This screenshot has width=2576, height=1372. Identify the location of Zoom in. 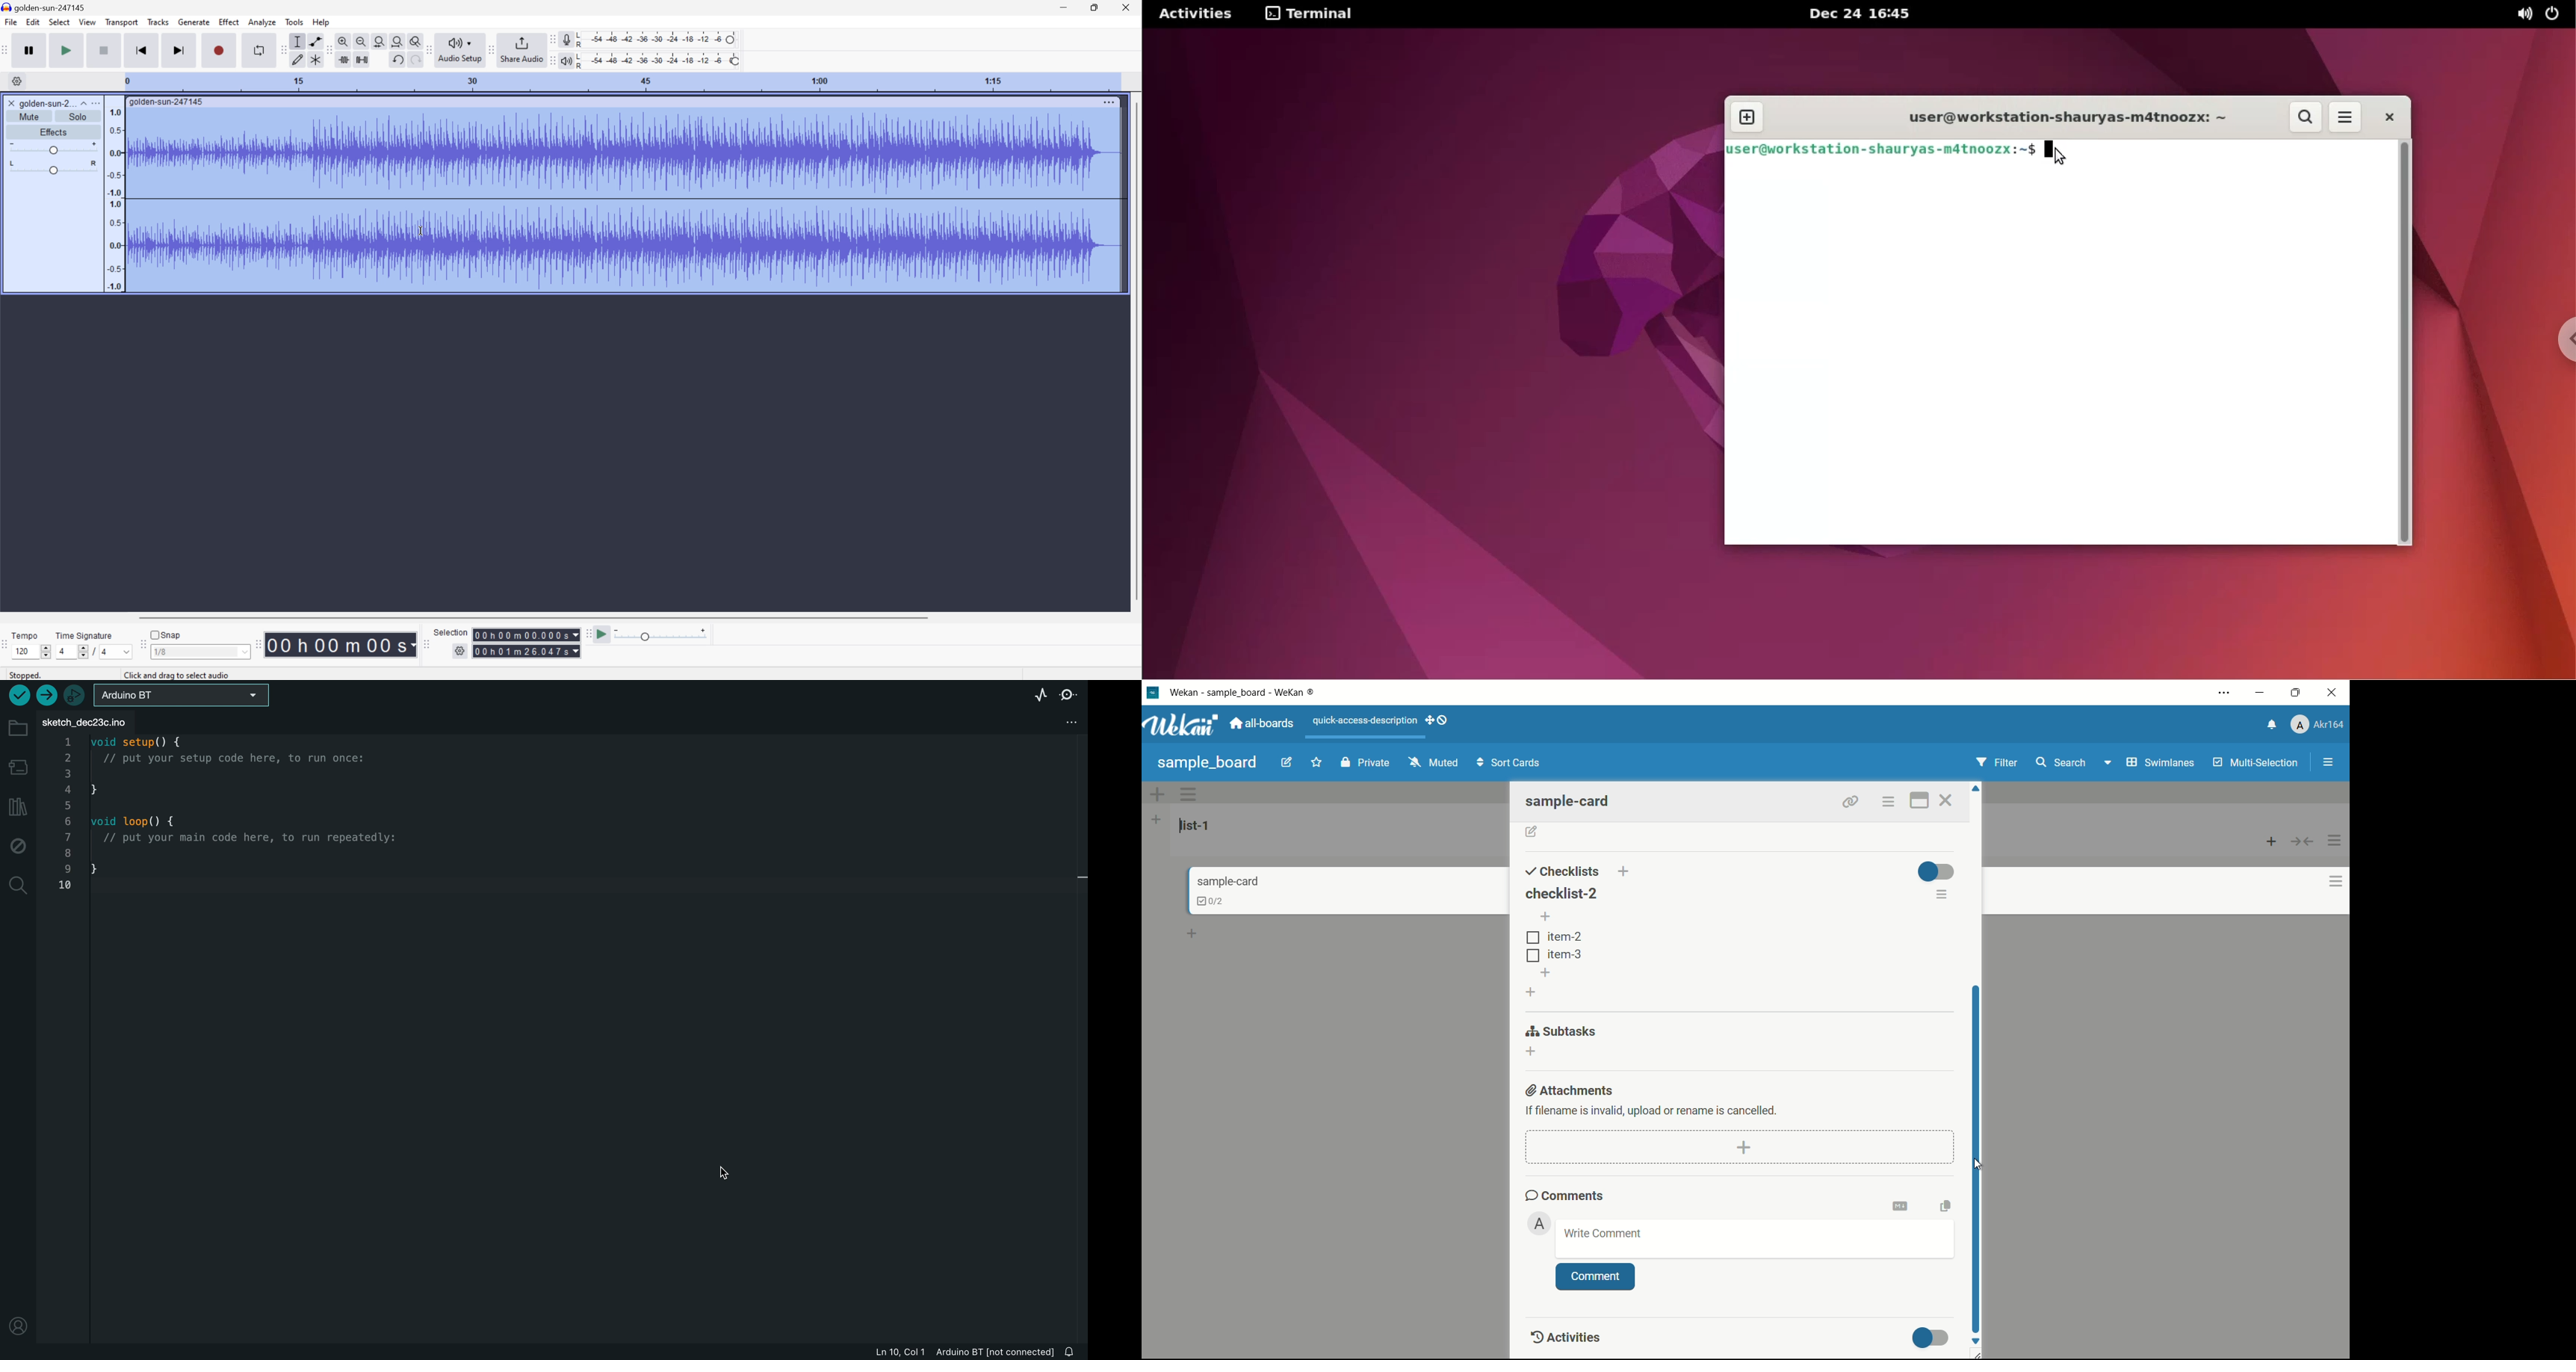
(345, 39).